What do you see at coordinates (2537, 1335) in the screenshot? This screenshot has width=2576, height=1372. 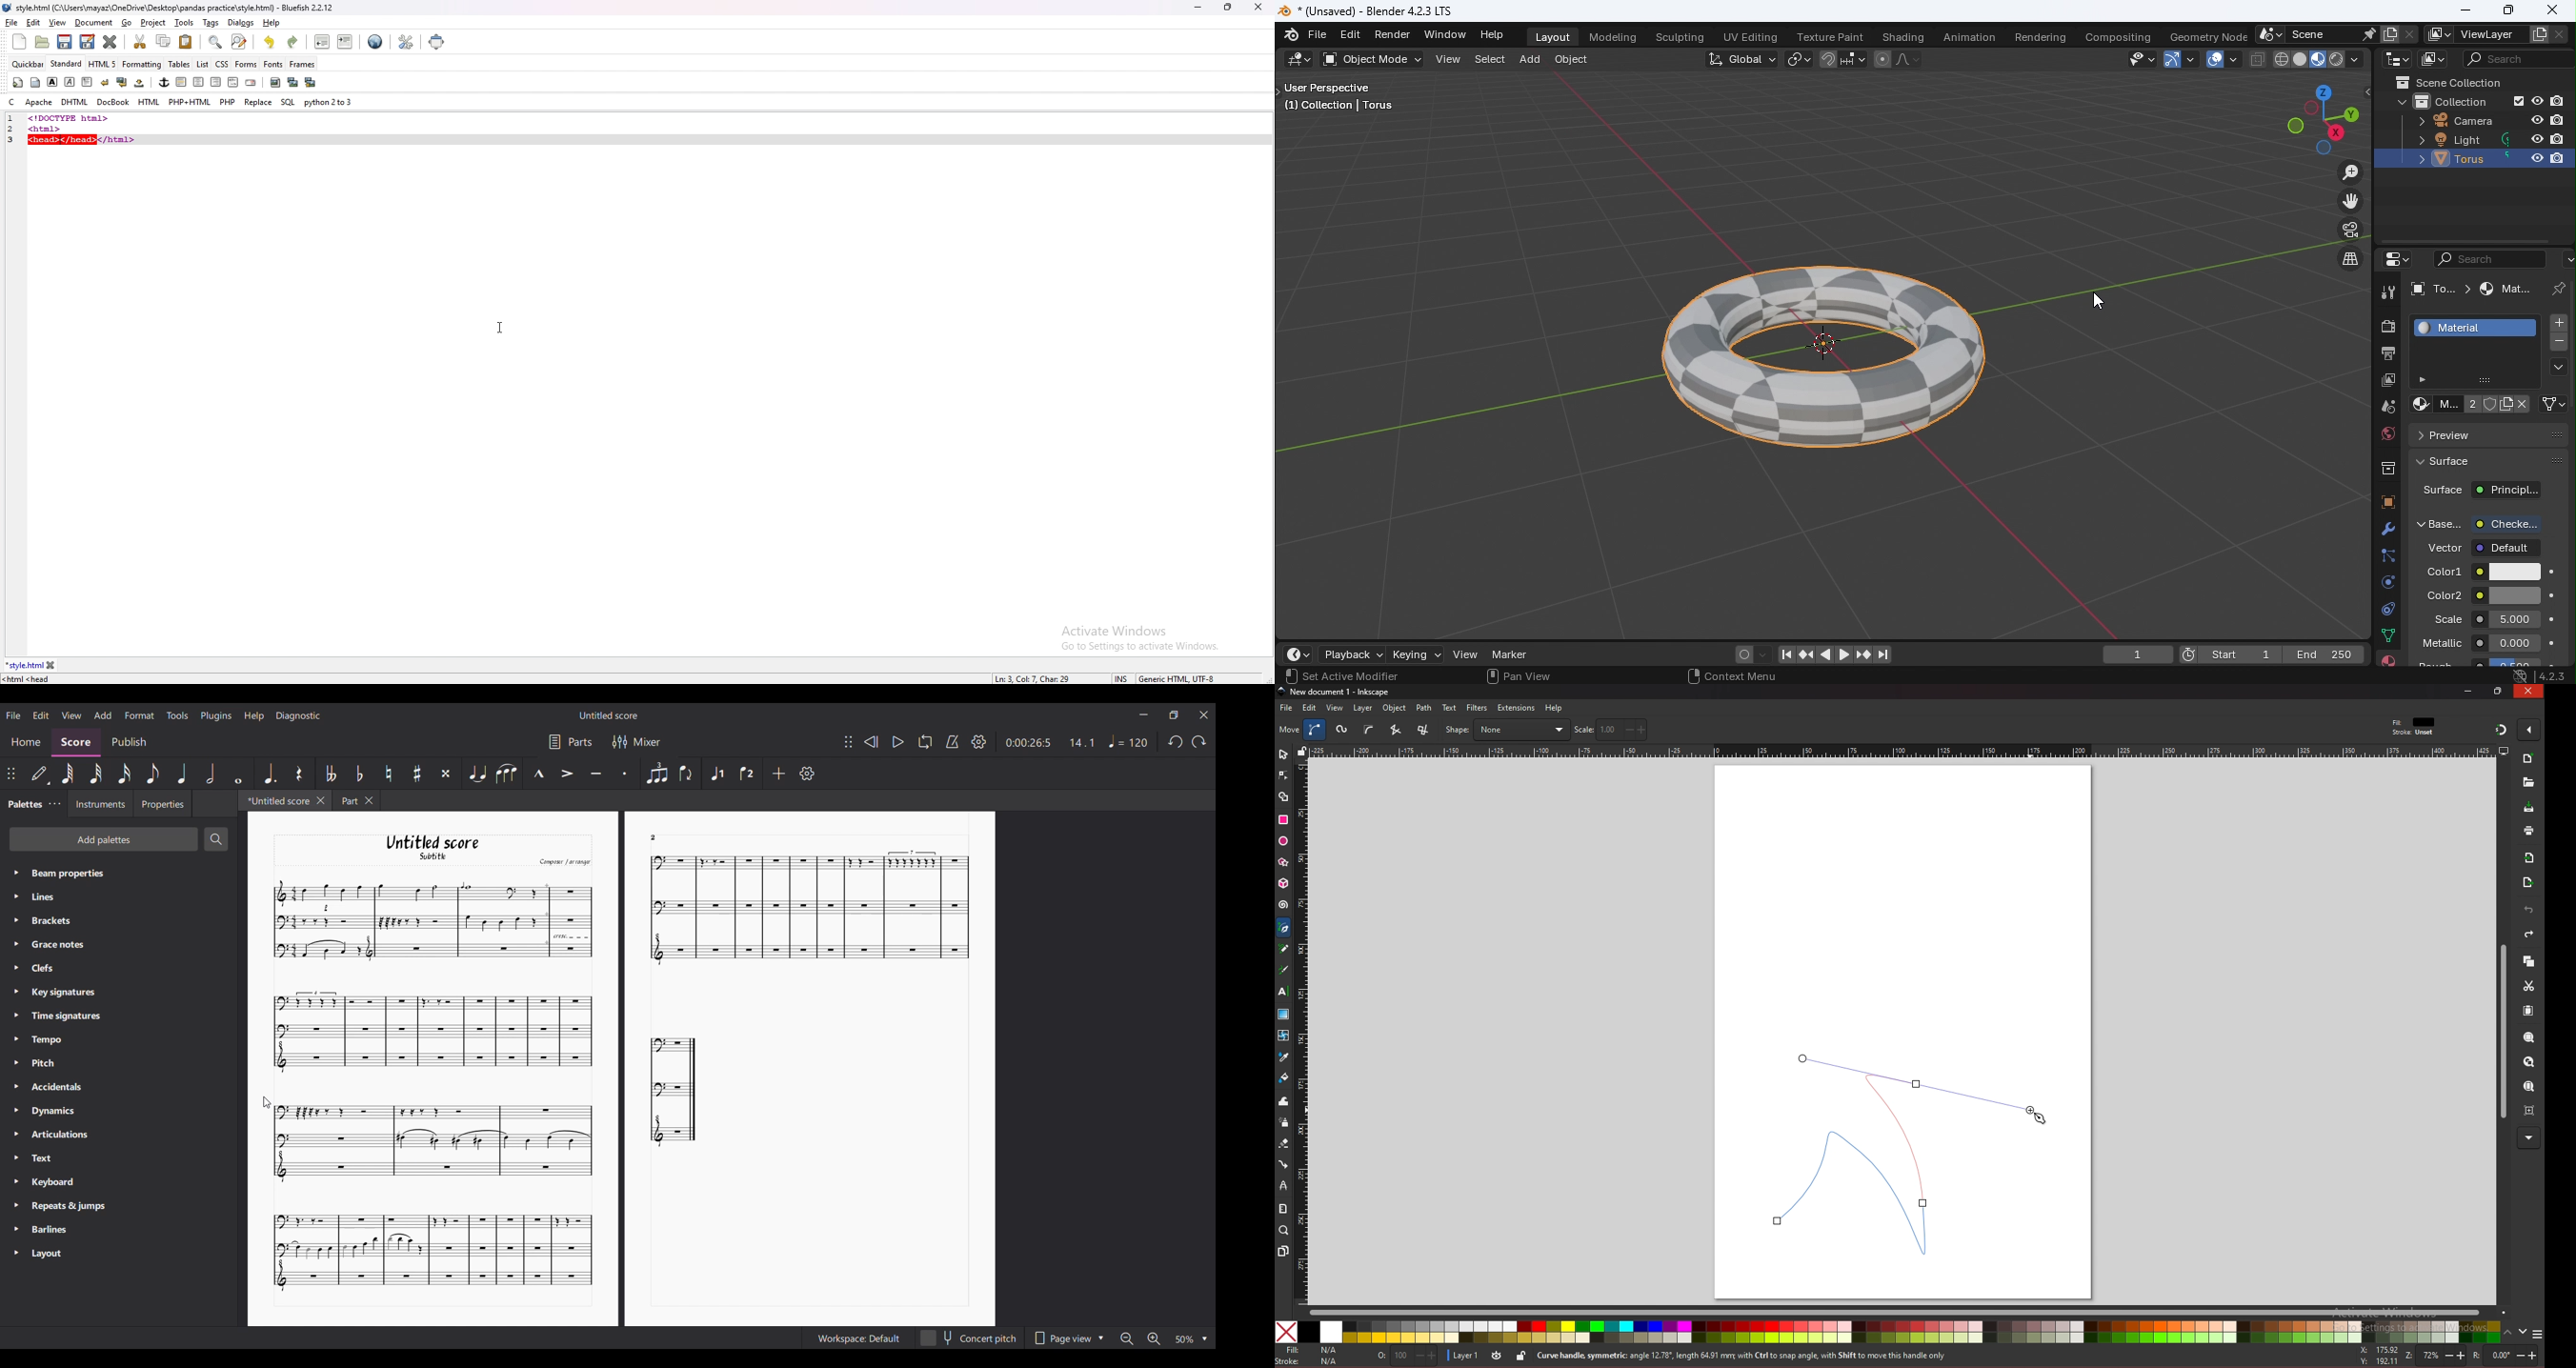 I see `more colors` at bounding box center [2537, 1335].